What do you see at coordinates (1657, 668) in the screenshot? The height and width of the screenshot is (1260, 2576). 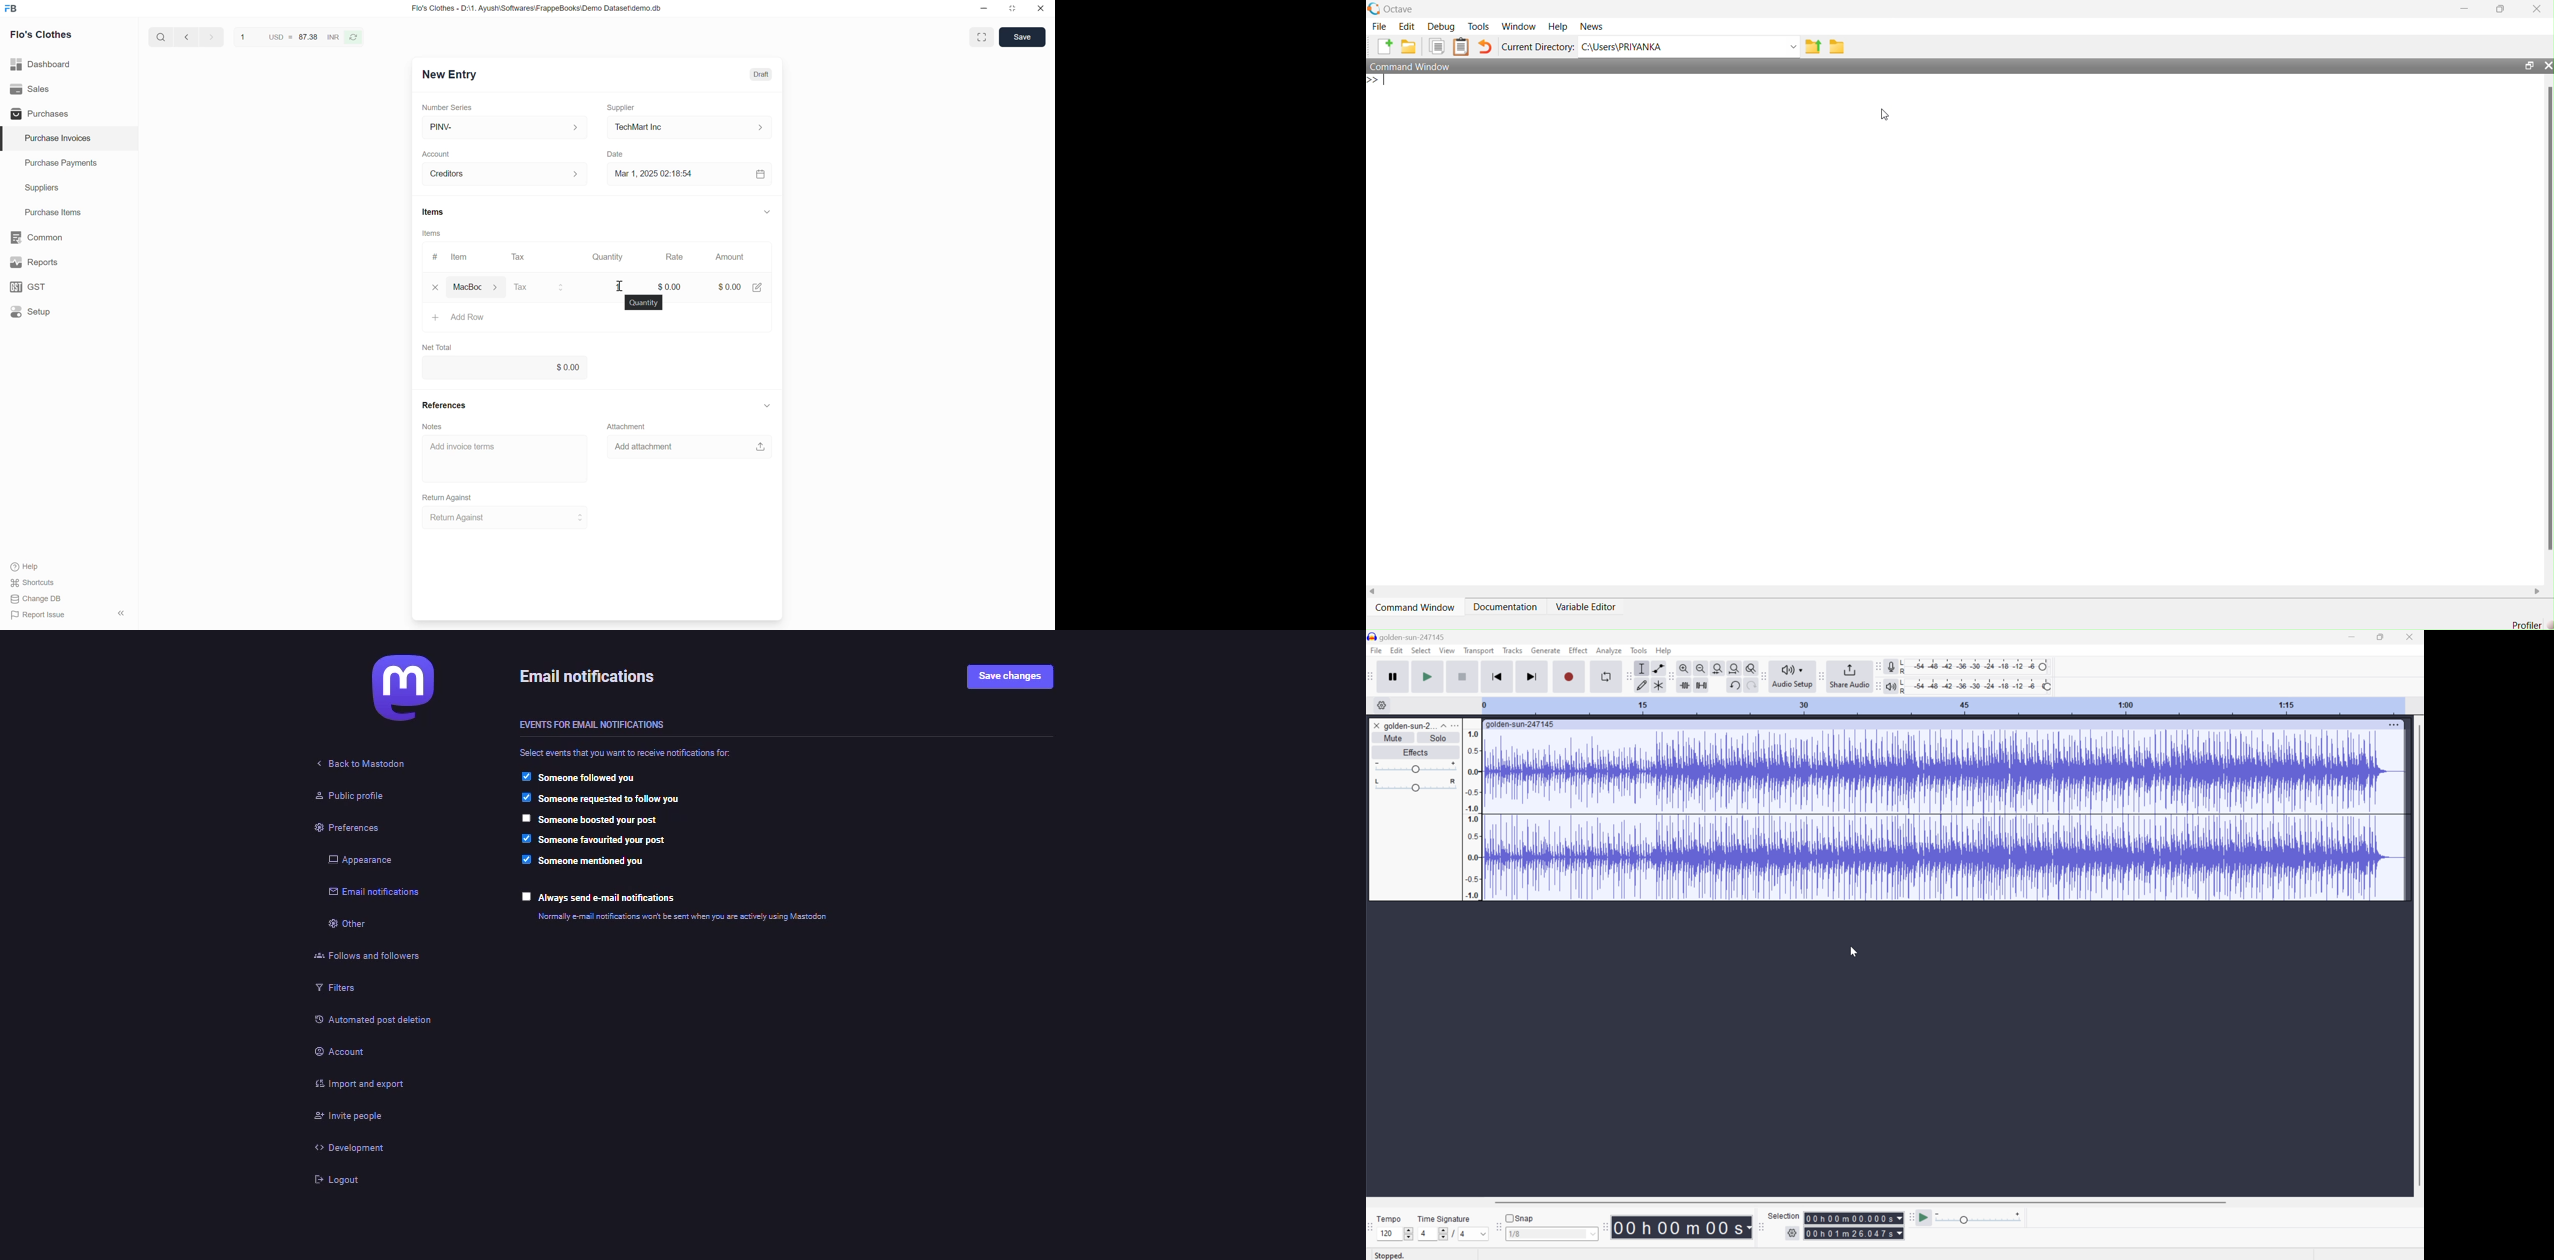 I see `Envelop tool` at bounding box center [1657, 668].